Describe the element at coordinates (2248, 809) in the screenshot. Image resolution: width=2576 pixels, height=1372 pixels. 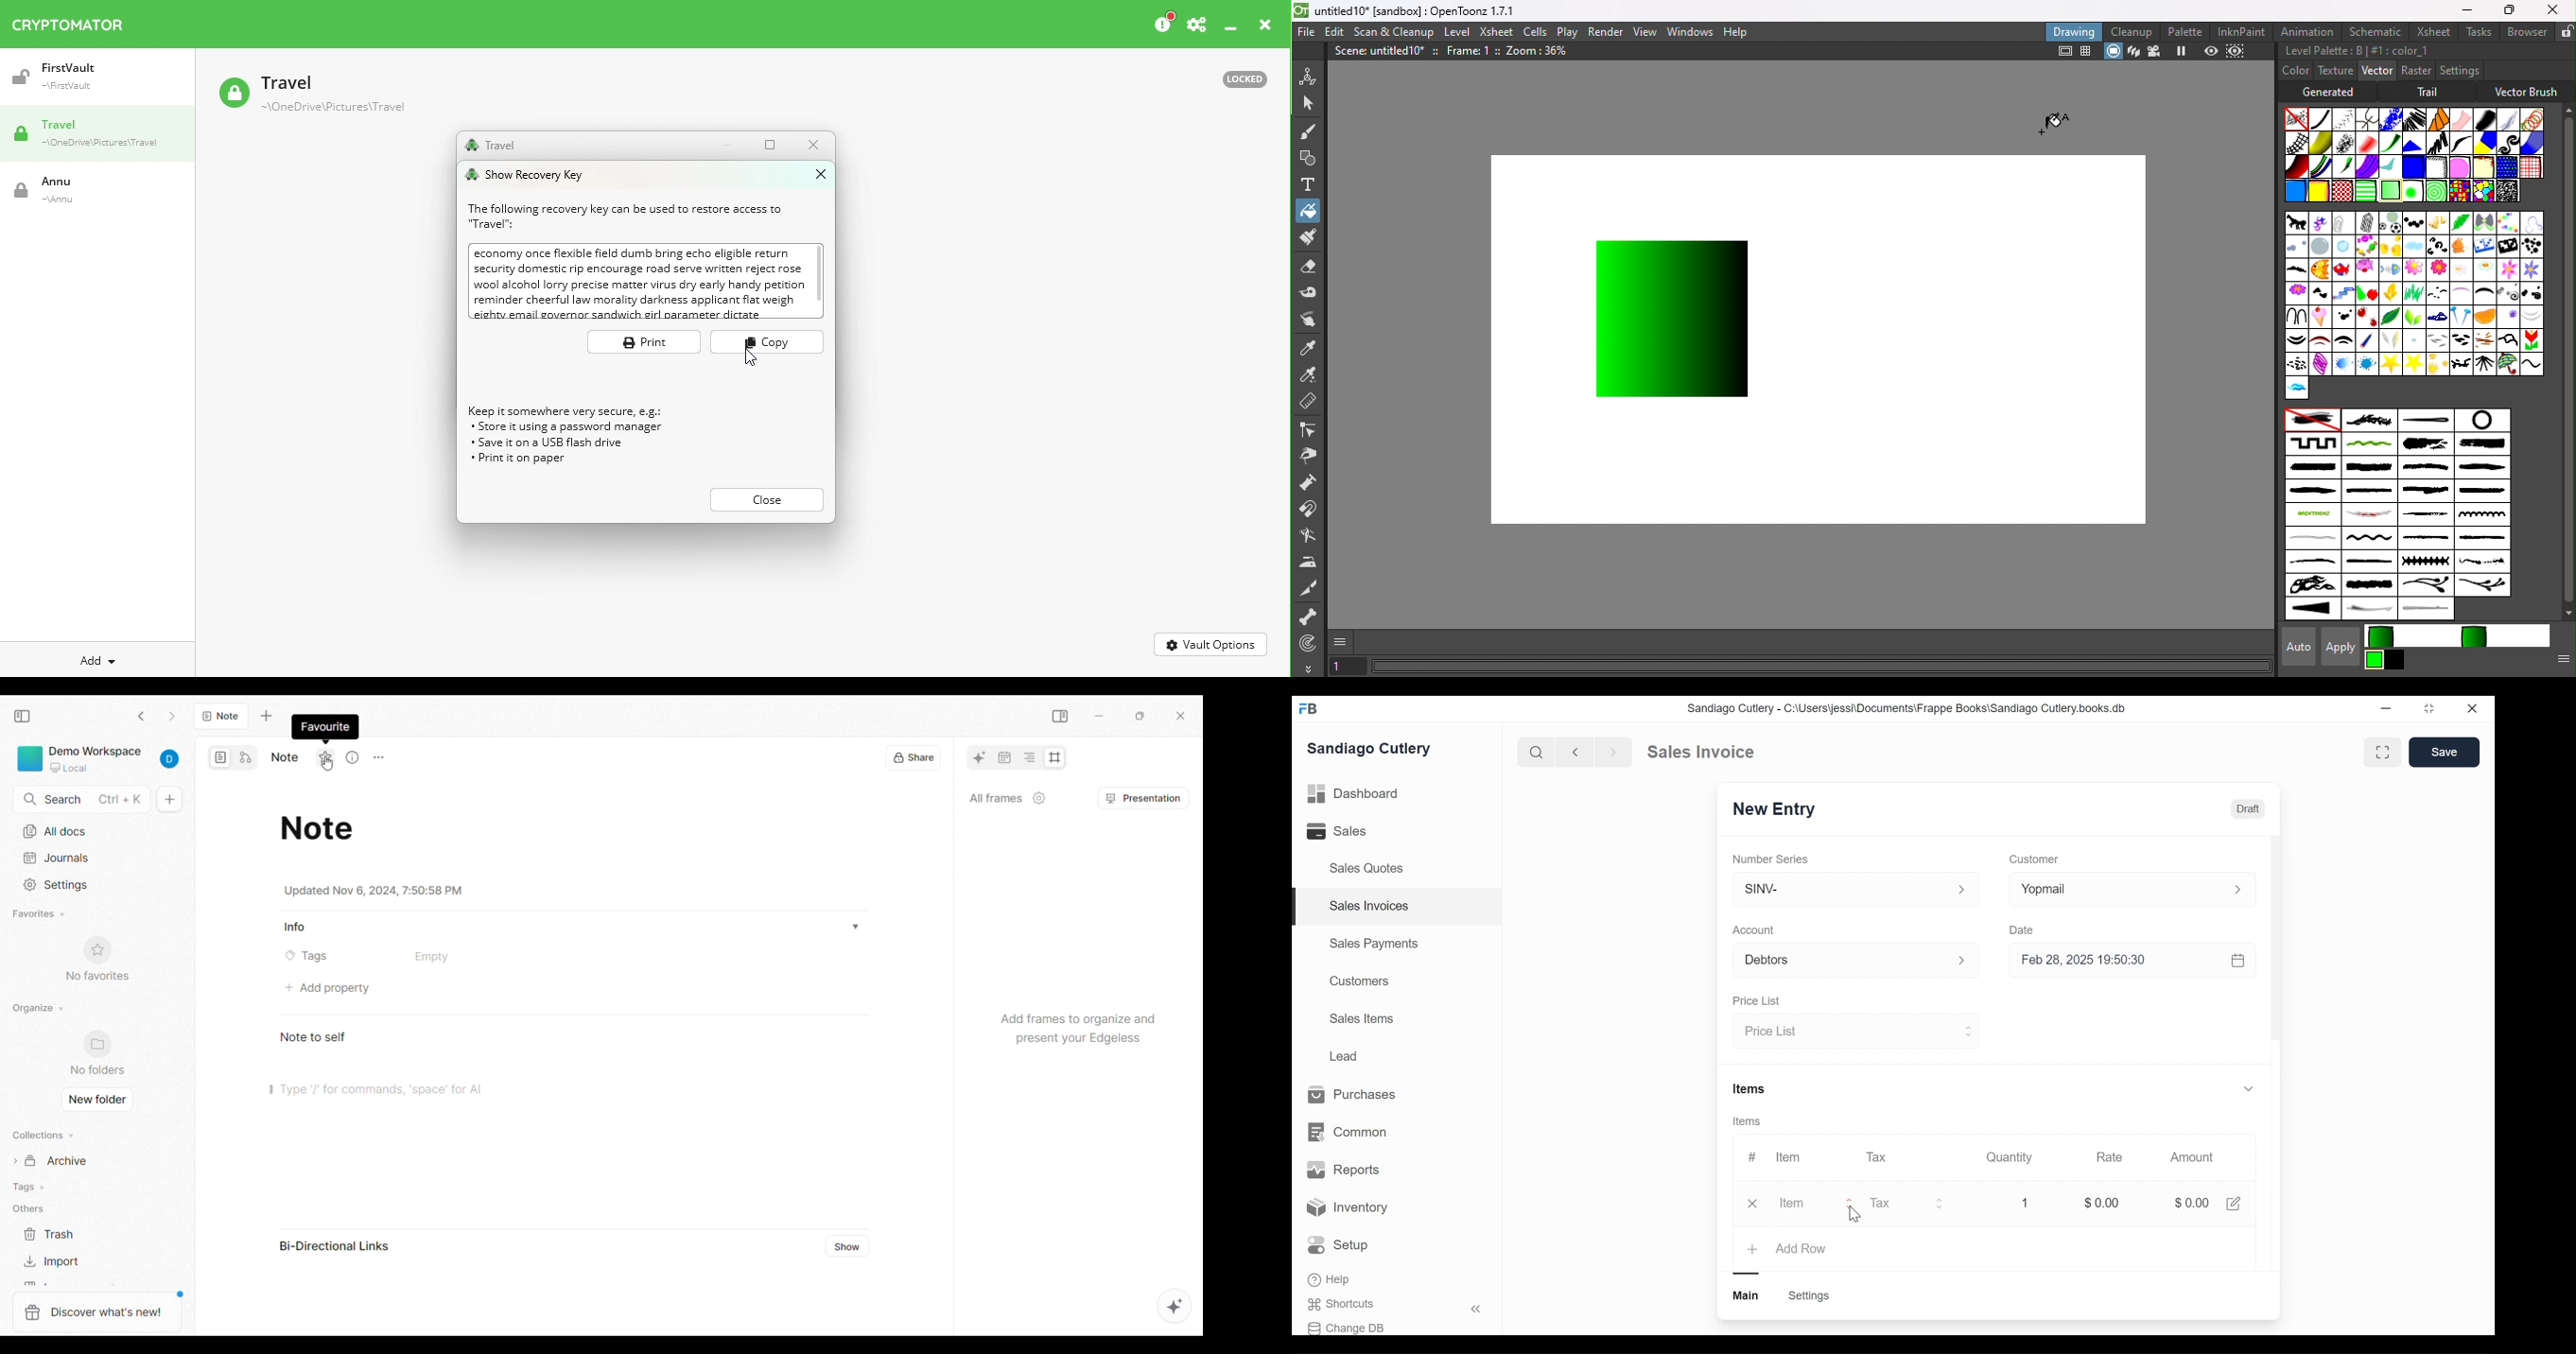
I see `Draft` at that location.